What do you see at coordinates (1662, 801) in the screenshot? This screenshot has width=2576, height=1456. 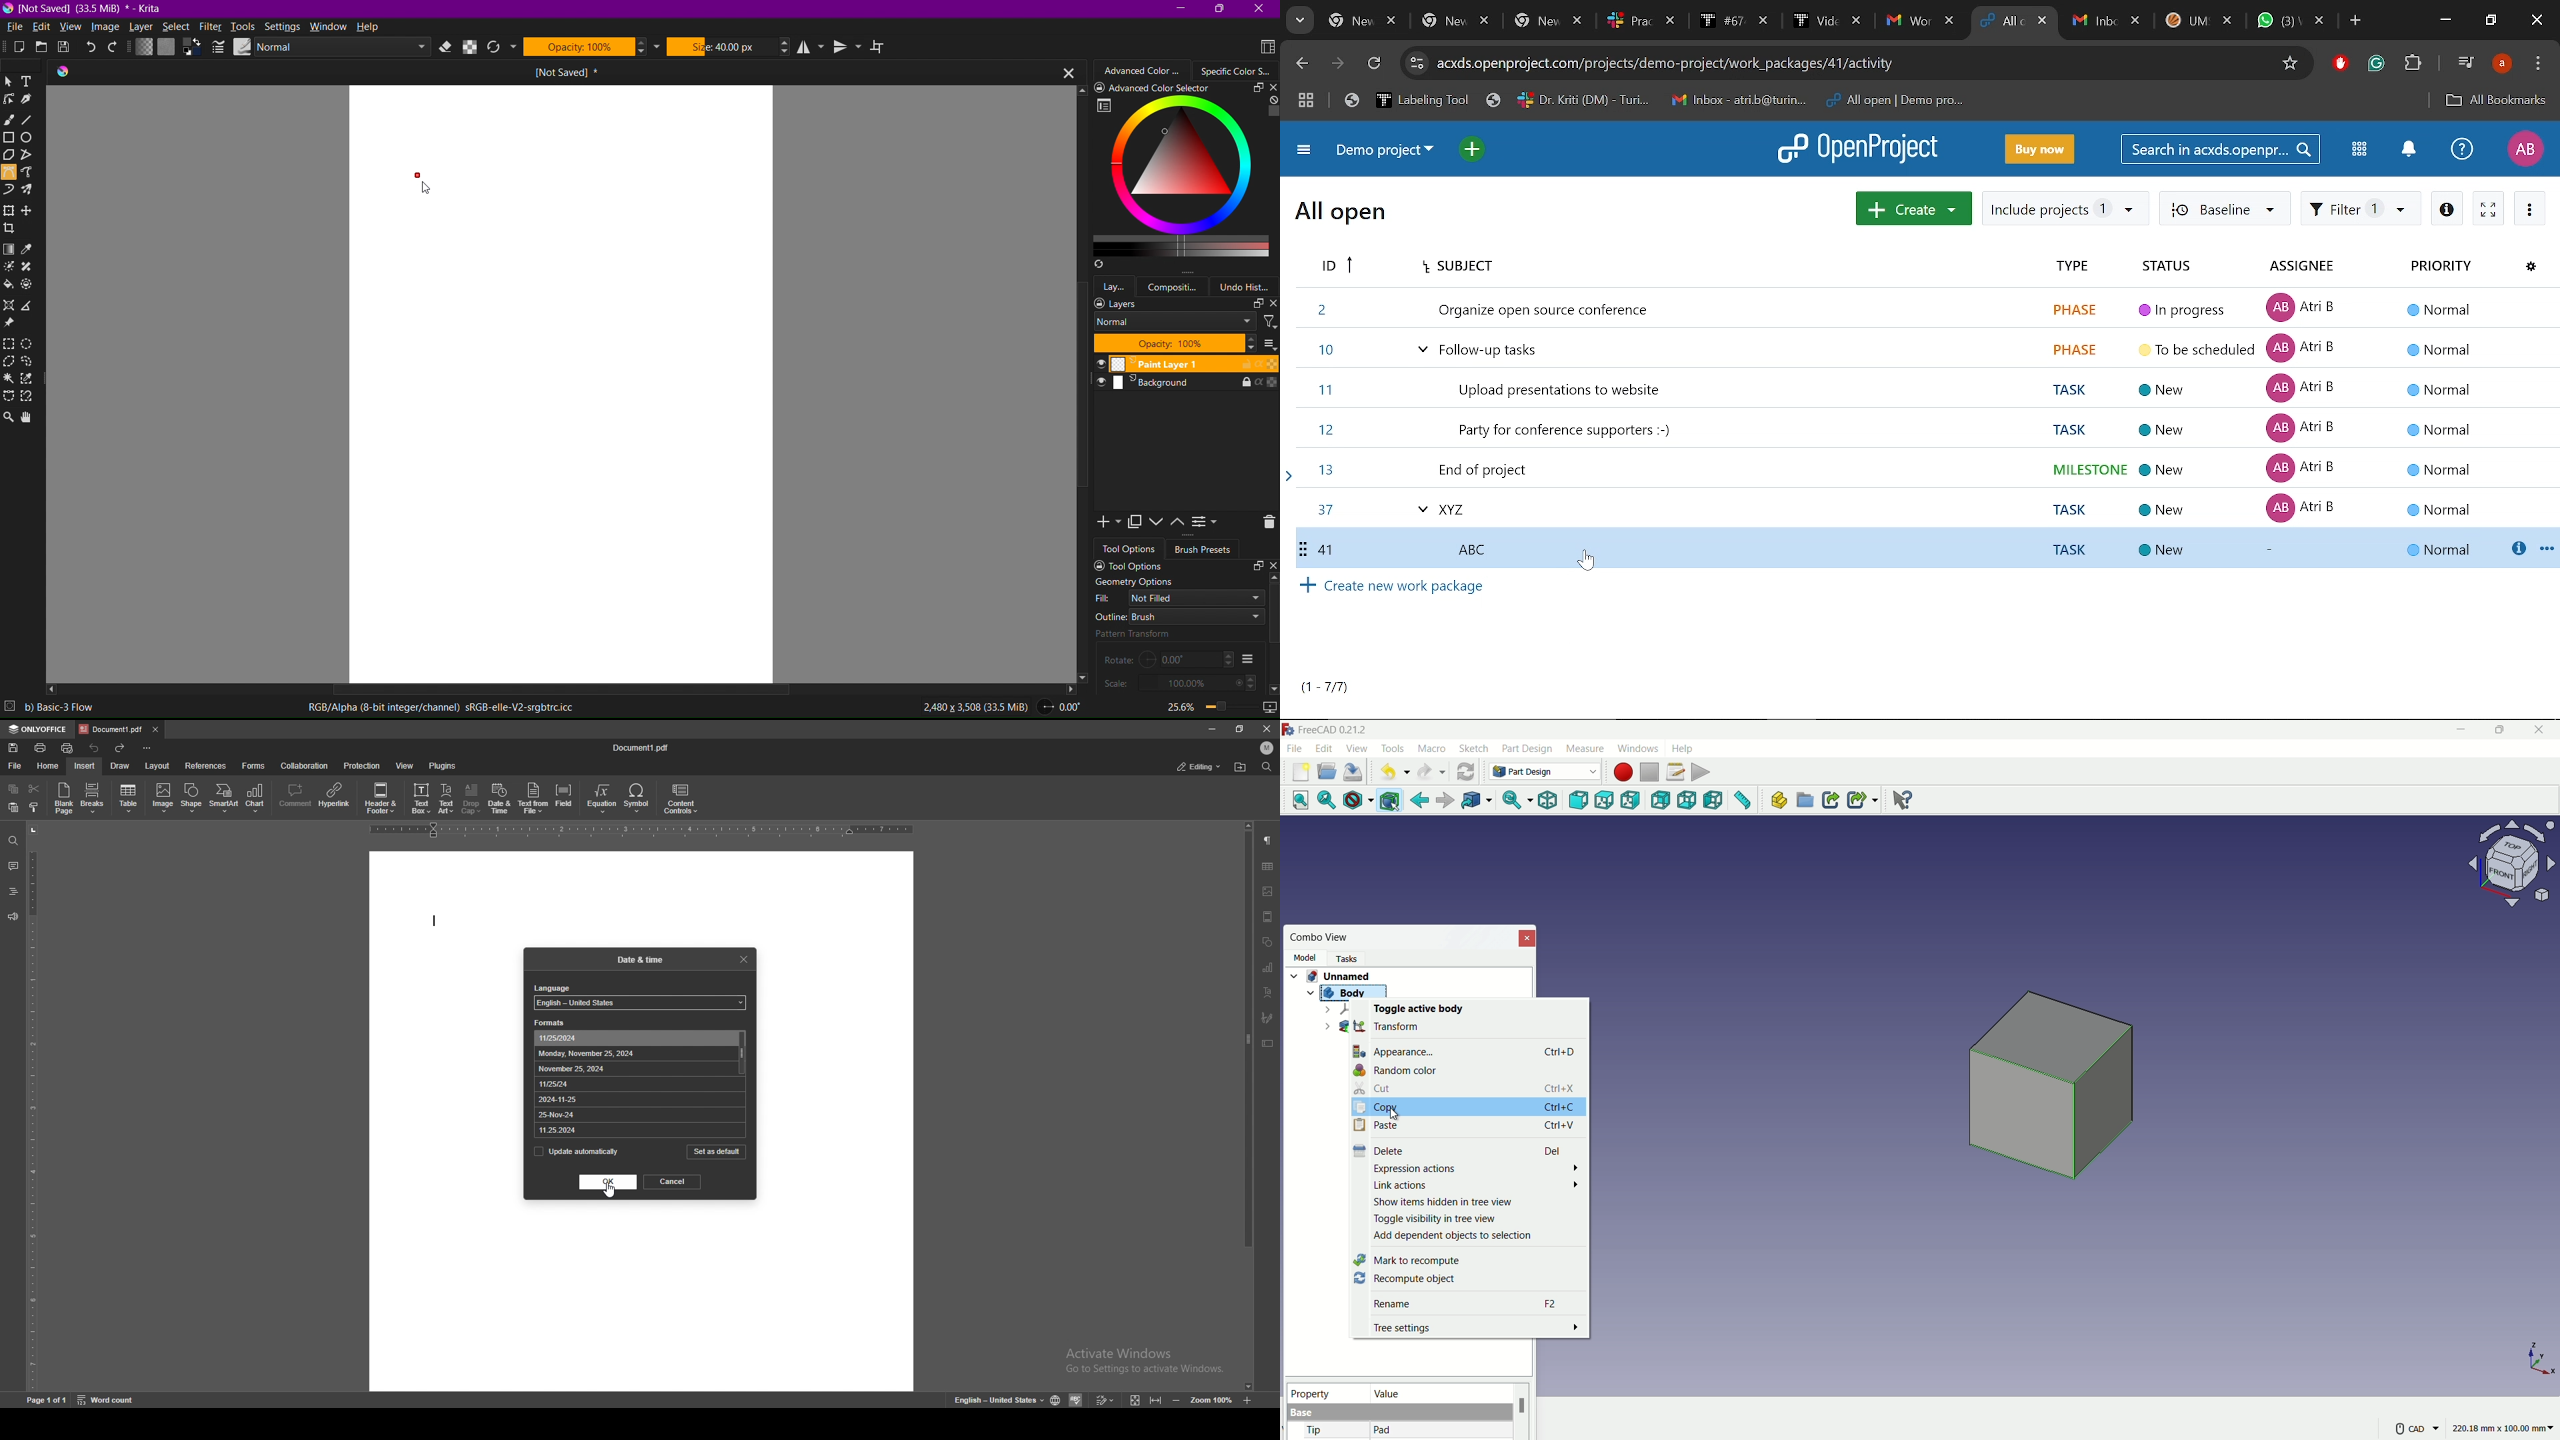 I see `back view` at bounding box center [1662, 801].